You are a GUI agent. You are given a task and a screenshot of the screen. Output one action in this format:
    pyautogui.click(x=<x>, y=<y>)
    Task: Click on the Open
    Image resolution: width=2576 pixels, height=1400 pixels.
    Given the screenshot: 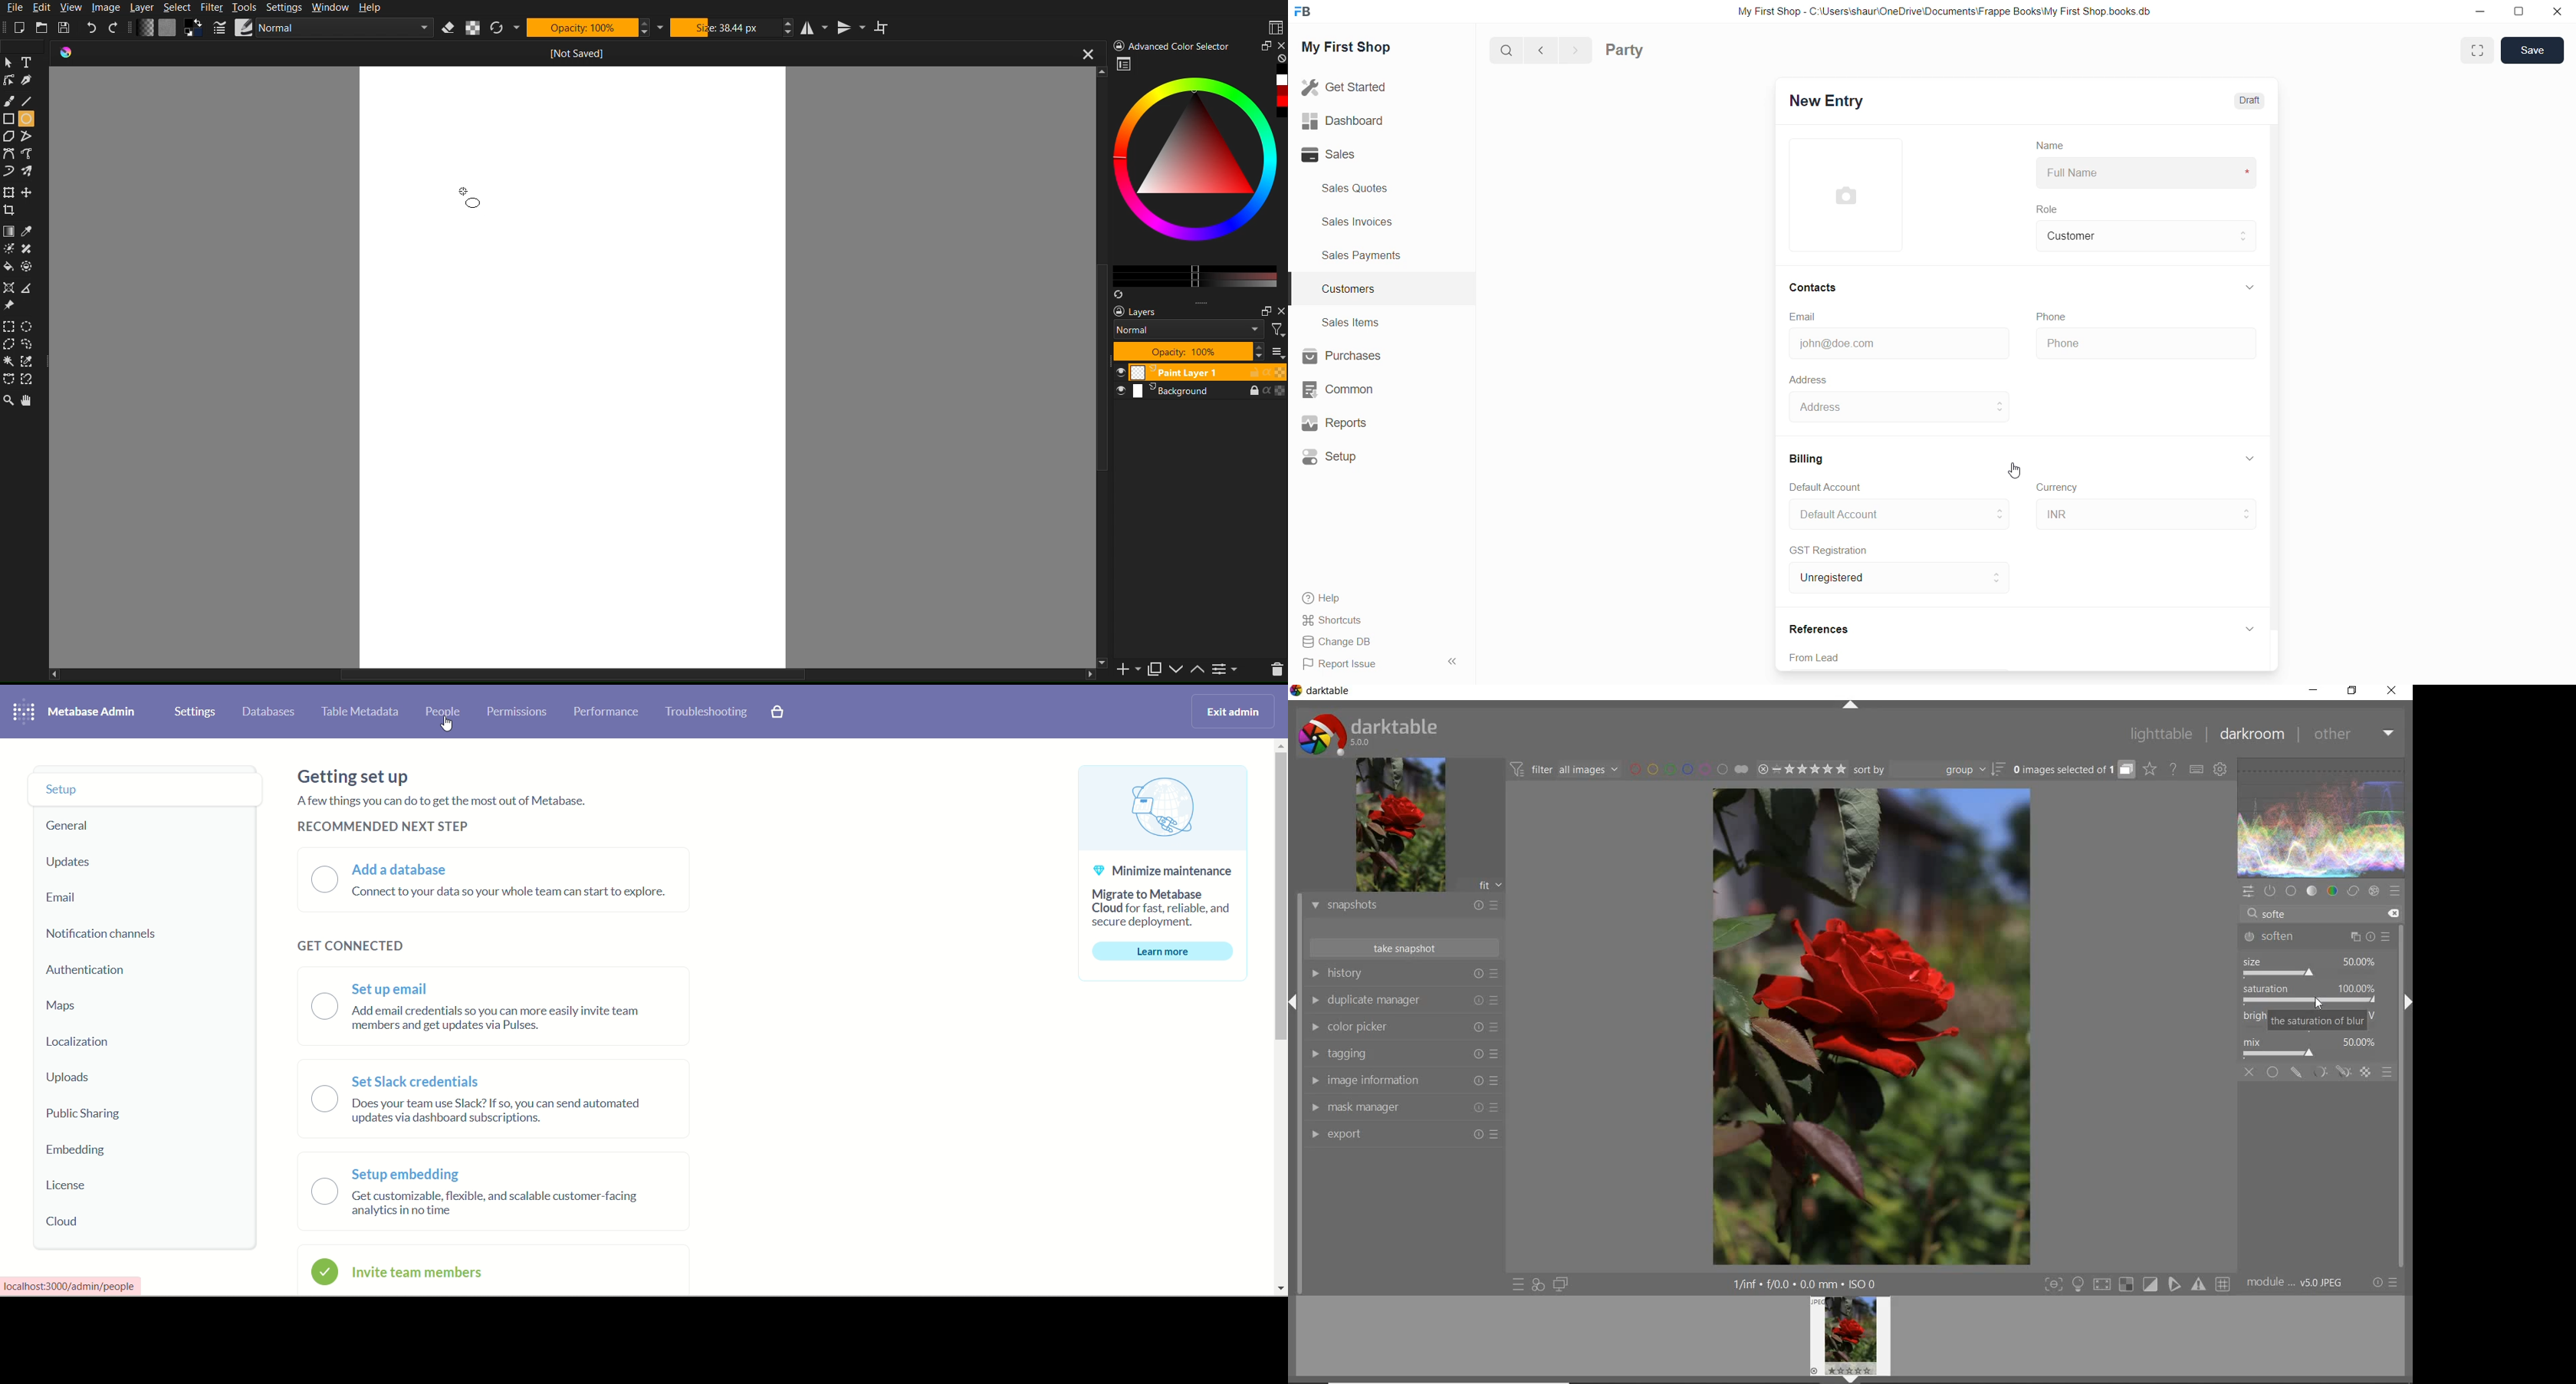 What is the action you would take?
    pyautogui.click(x=46, y=26)
    